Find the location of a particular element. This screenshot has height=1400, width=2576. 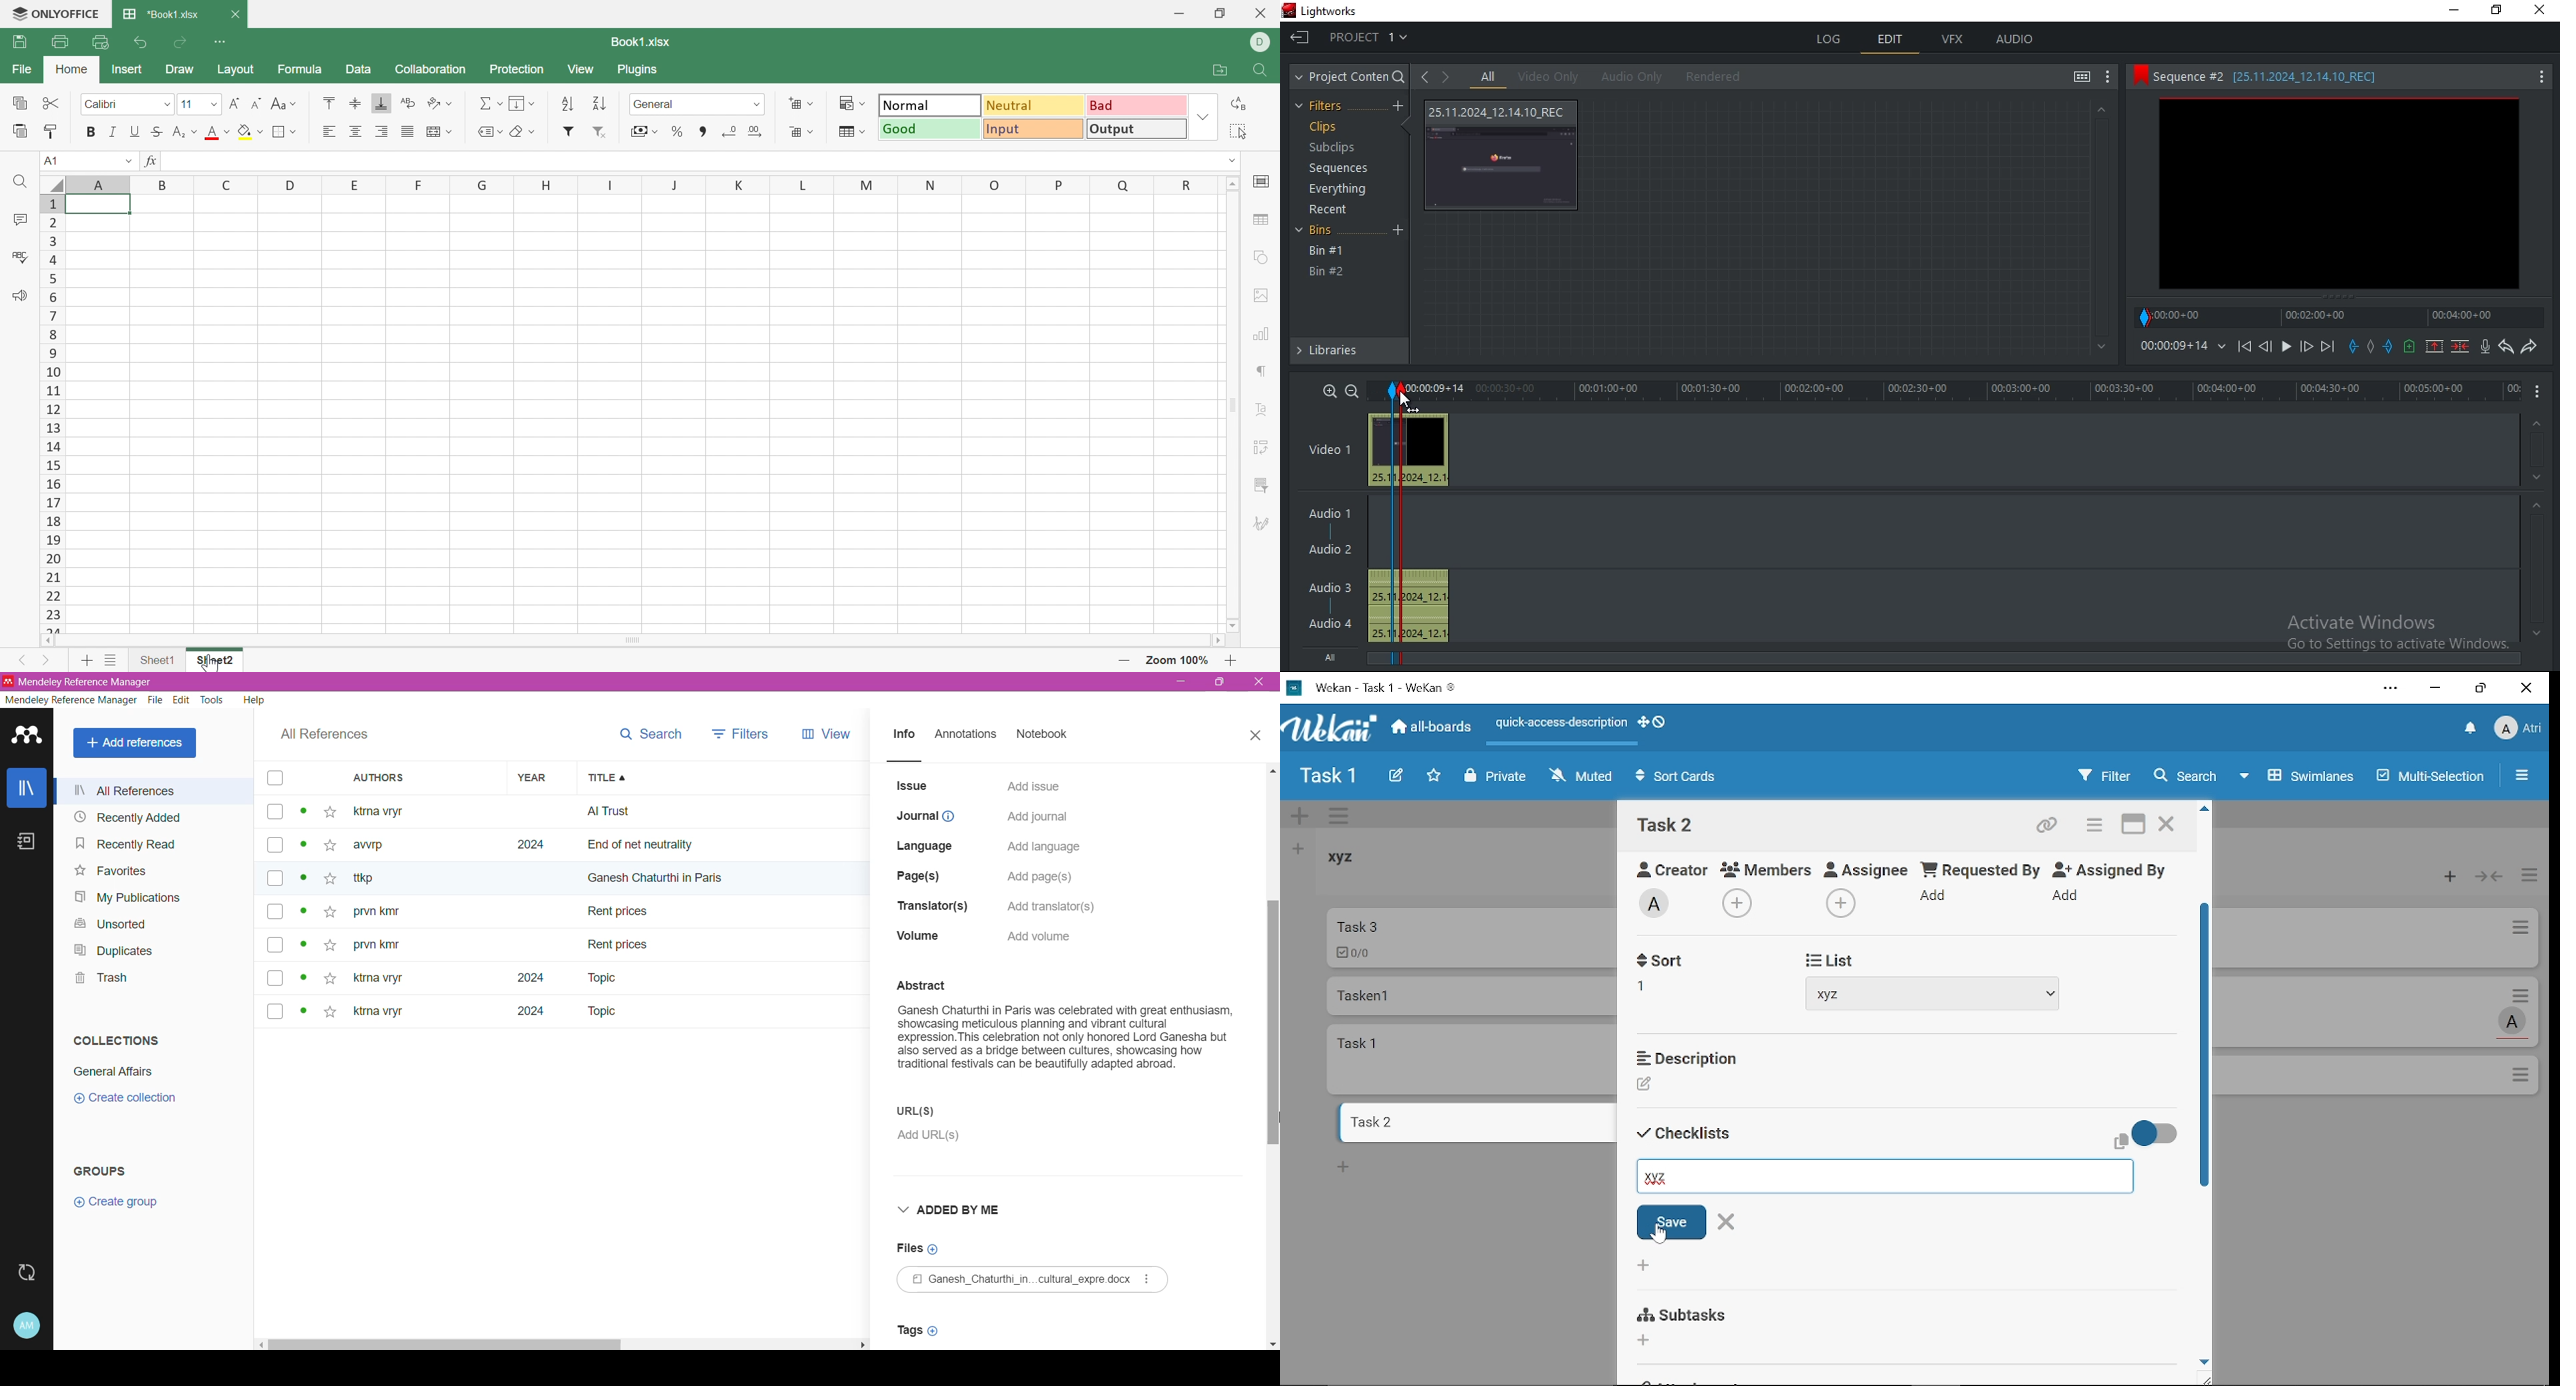

Click to add Journal is located at coordinates (1036, 819).